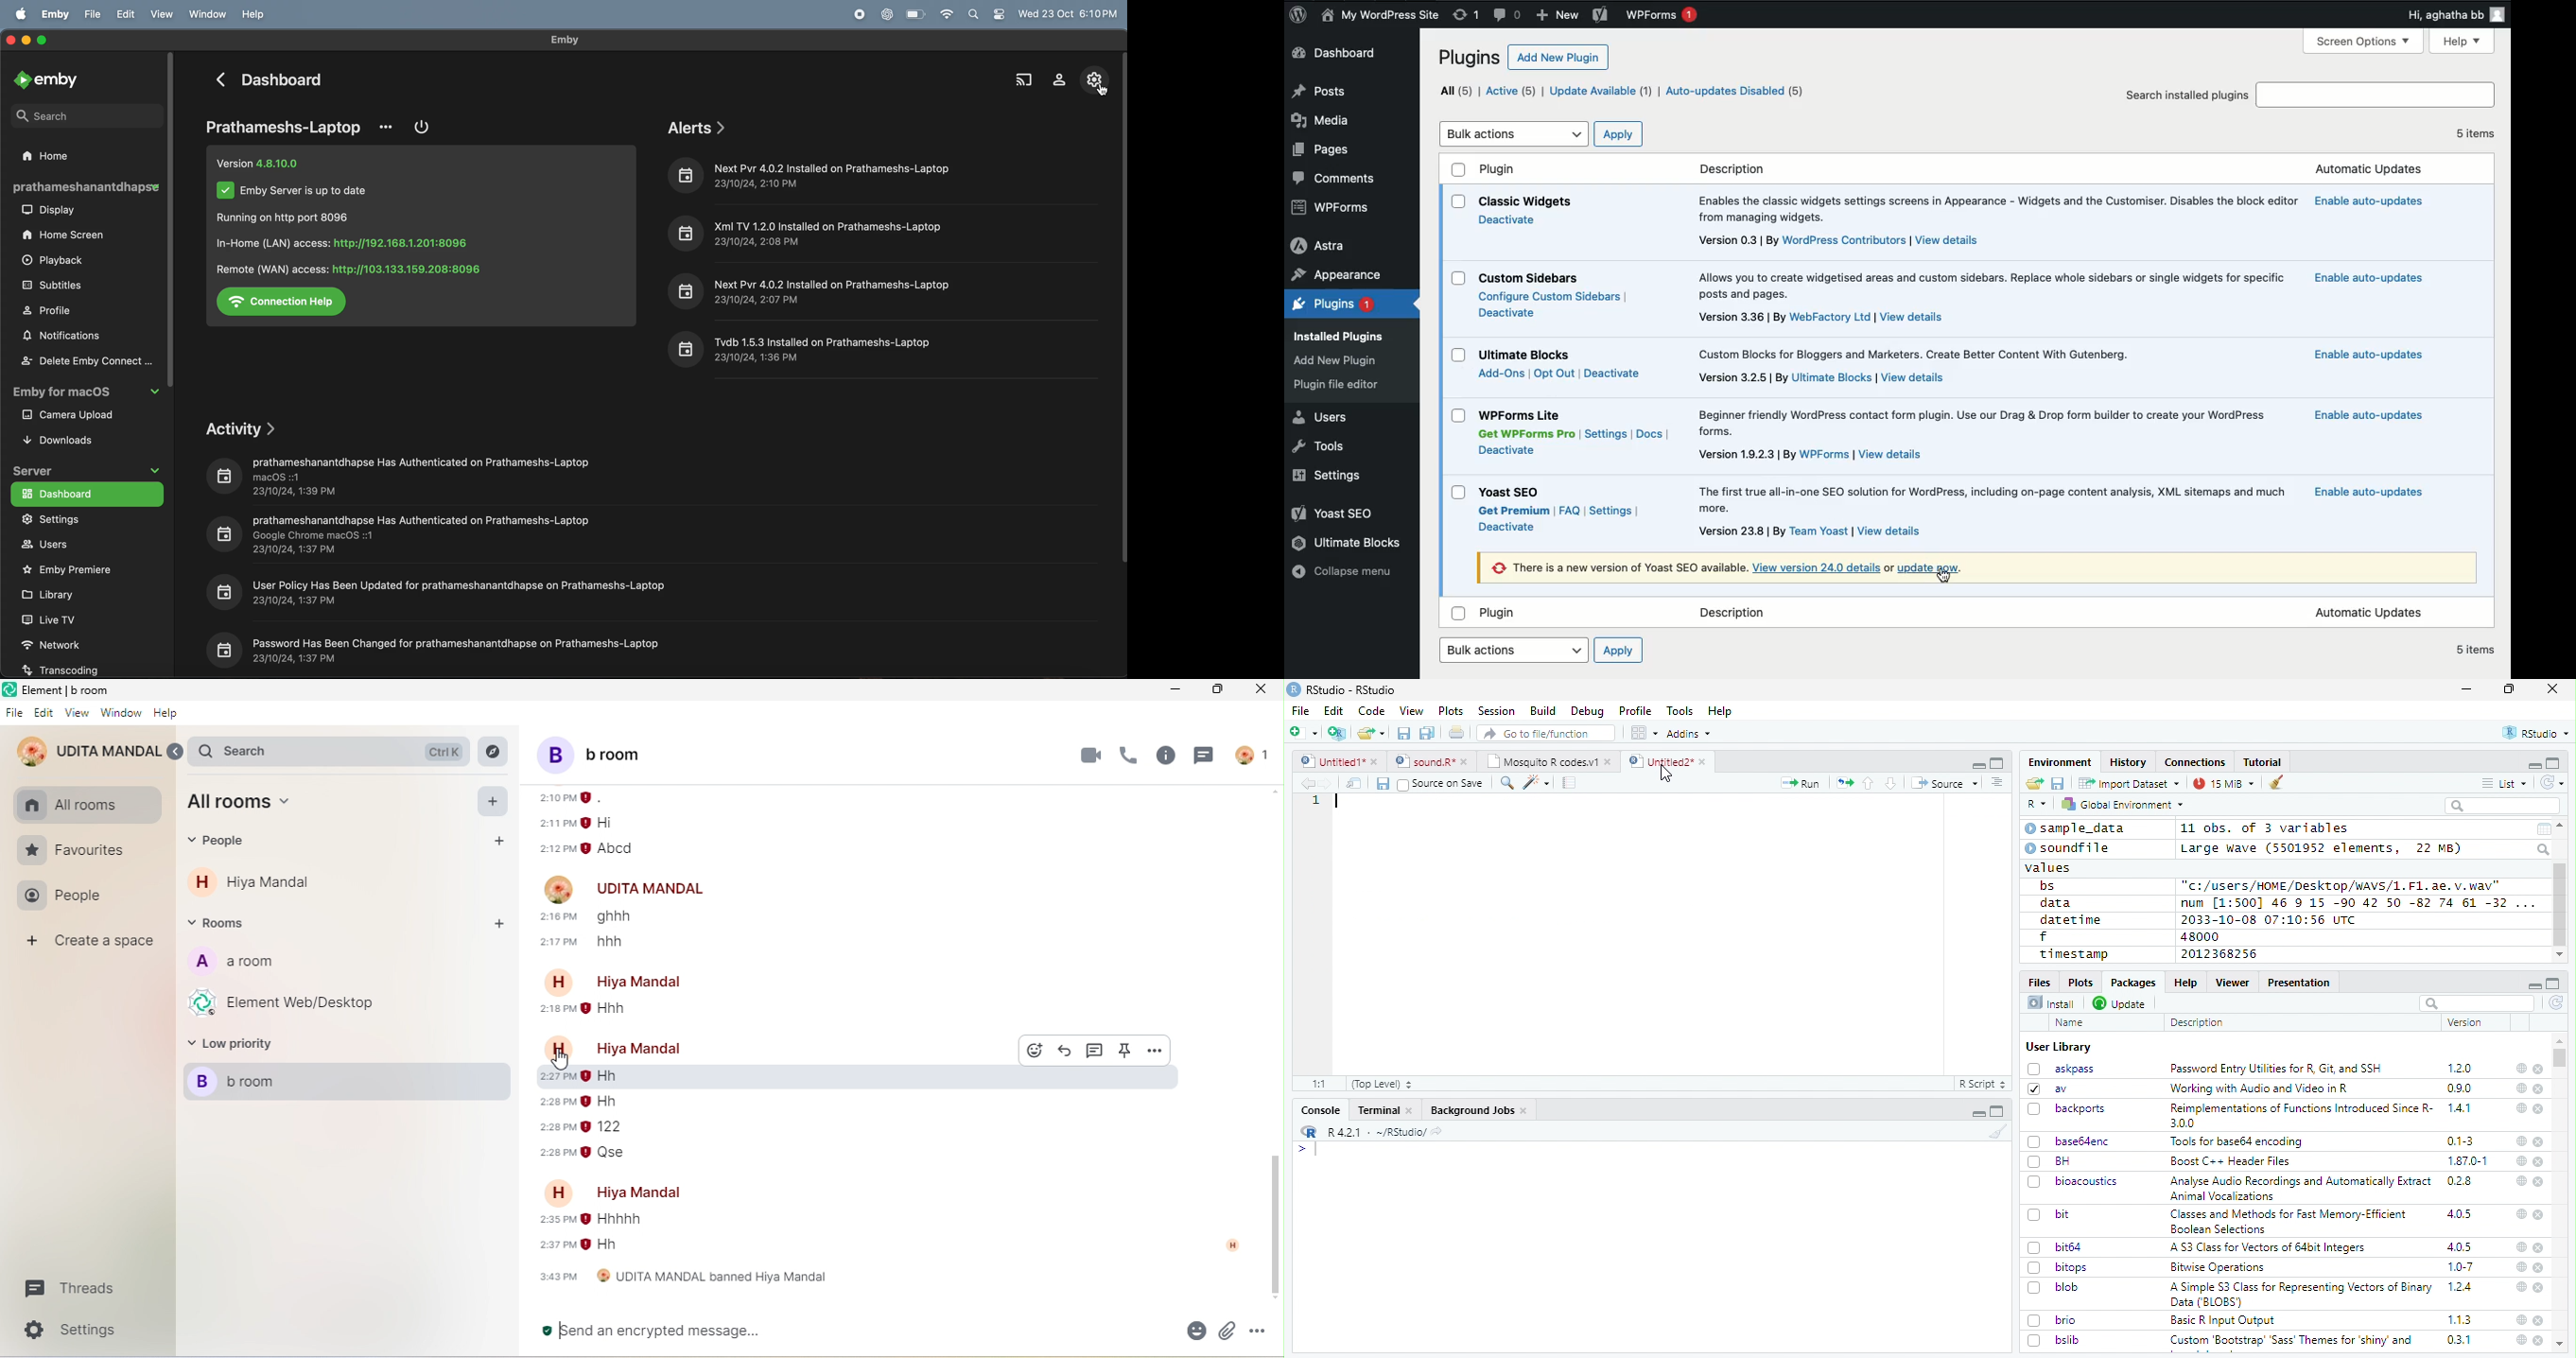 Image resolution: width=2576 pixels, height=1372 pixels. What do you see at coordinates (1843, 784) in the screenshot?
I see `Re-run the previous code region` at bounding box center [1843, 784].